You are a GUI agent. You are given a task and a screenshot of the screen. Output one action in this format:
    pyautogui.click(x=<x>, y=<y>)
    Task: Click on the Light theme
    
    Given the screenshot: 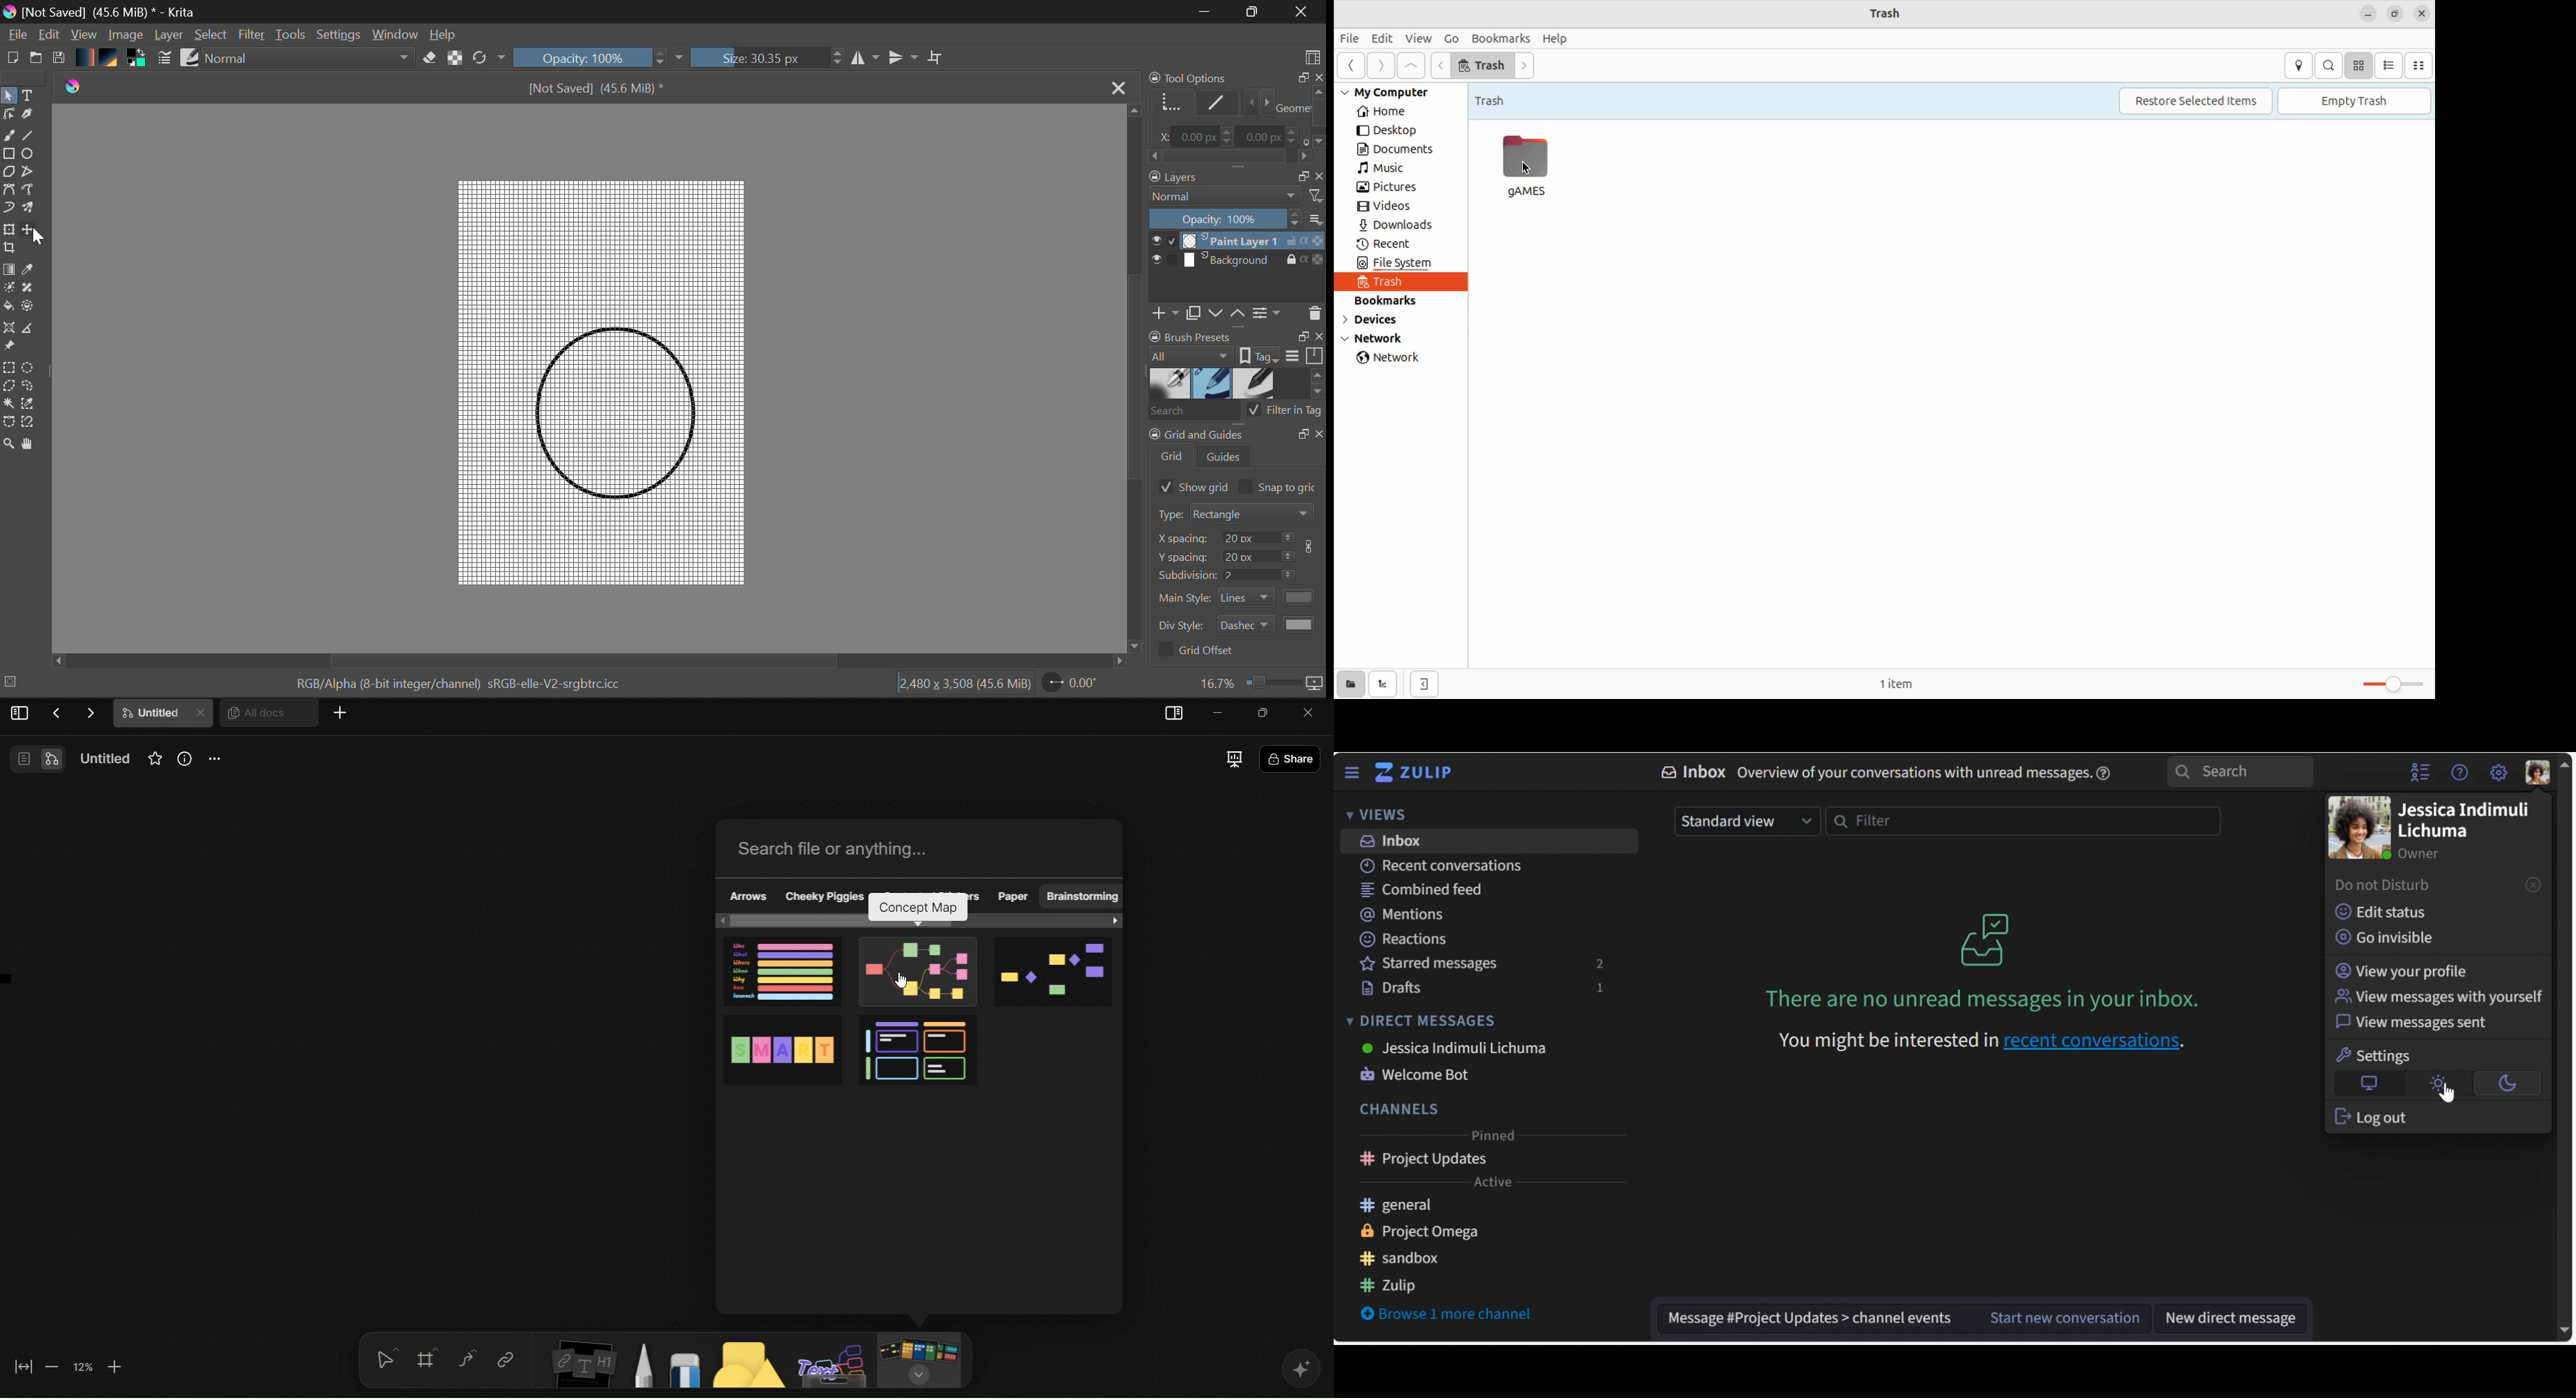 What is the action you would take?
    pyautogui.click(x=2438, y=1084)
    